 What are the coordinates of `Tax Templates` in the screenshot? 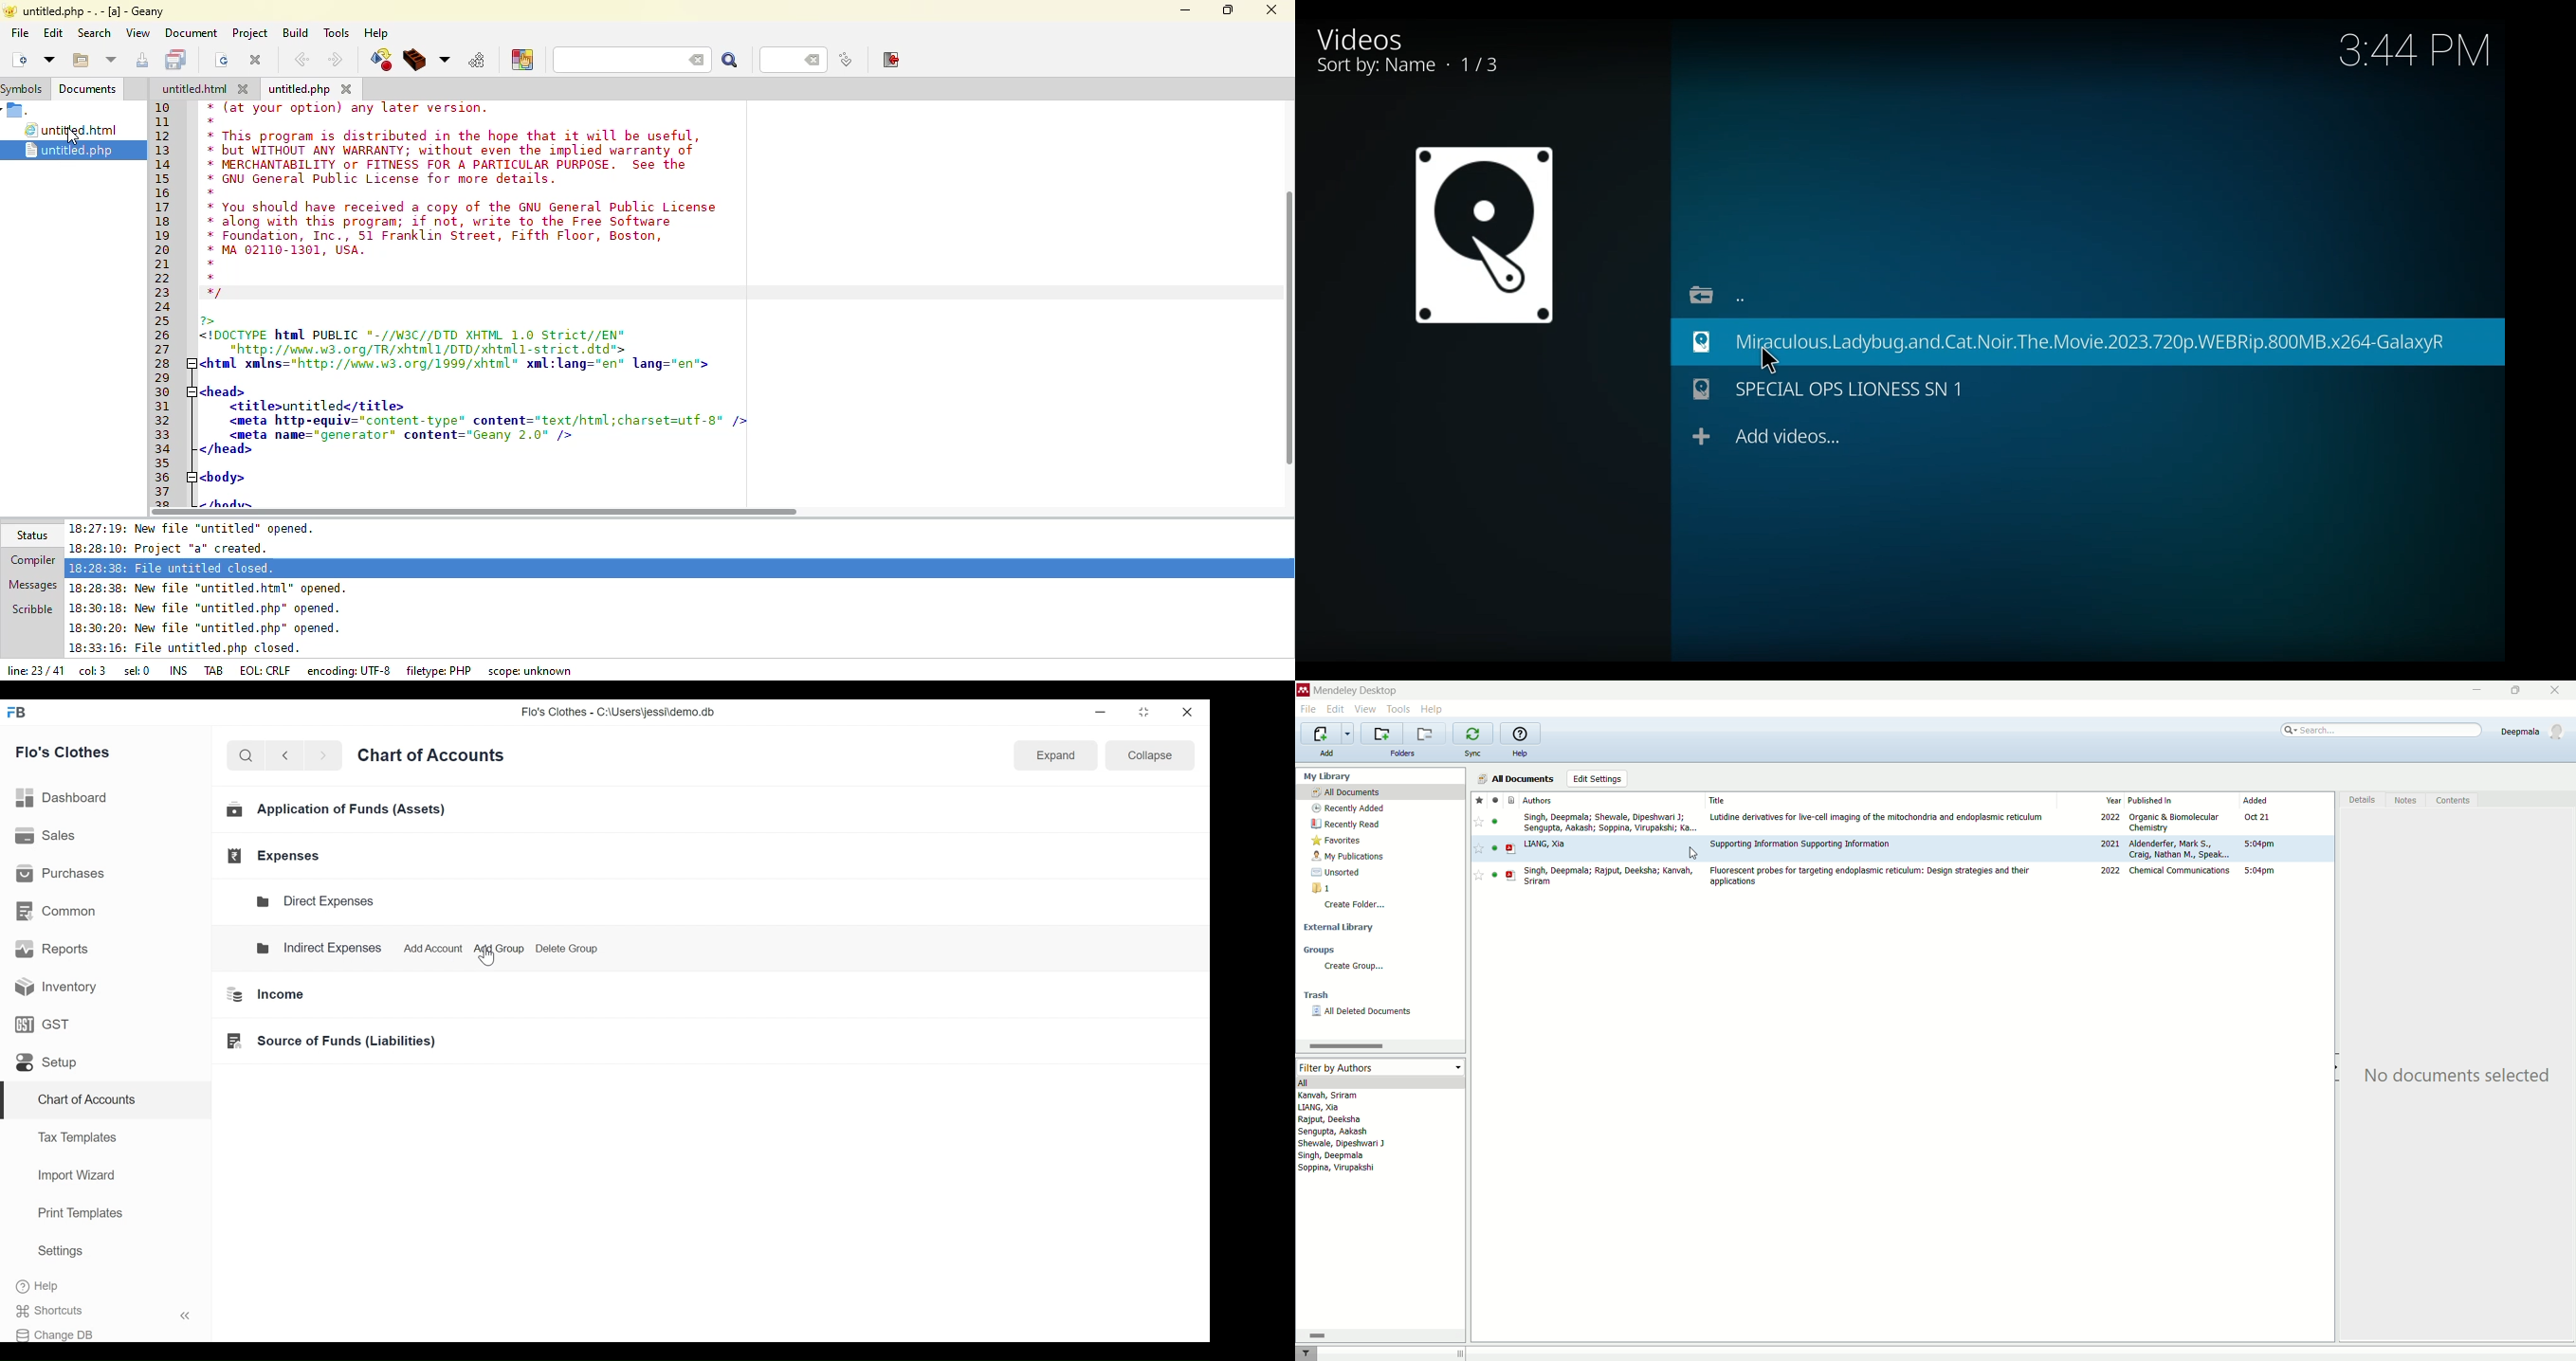 It's located at (76, 1137).